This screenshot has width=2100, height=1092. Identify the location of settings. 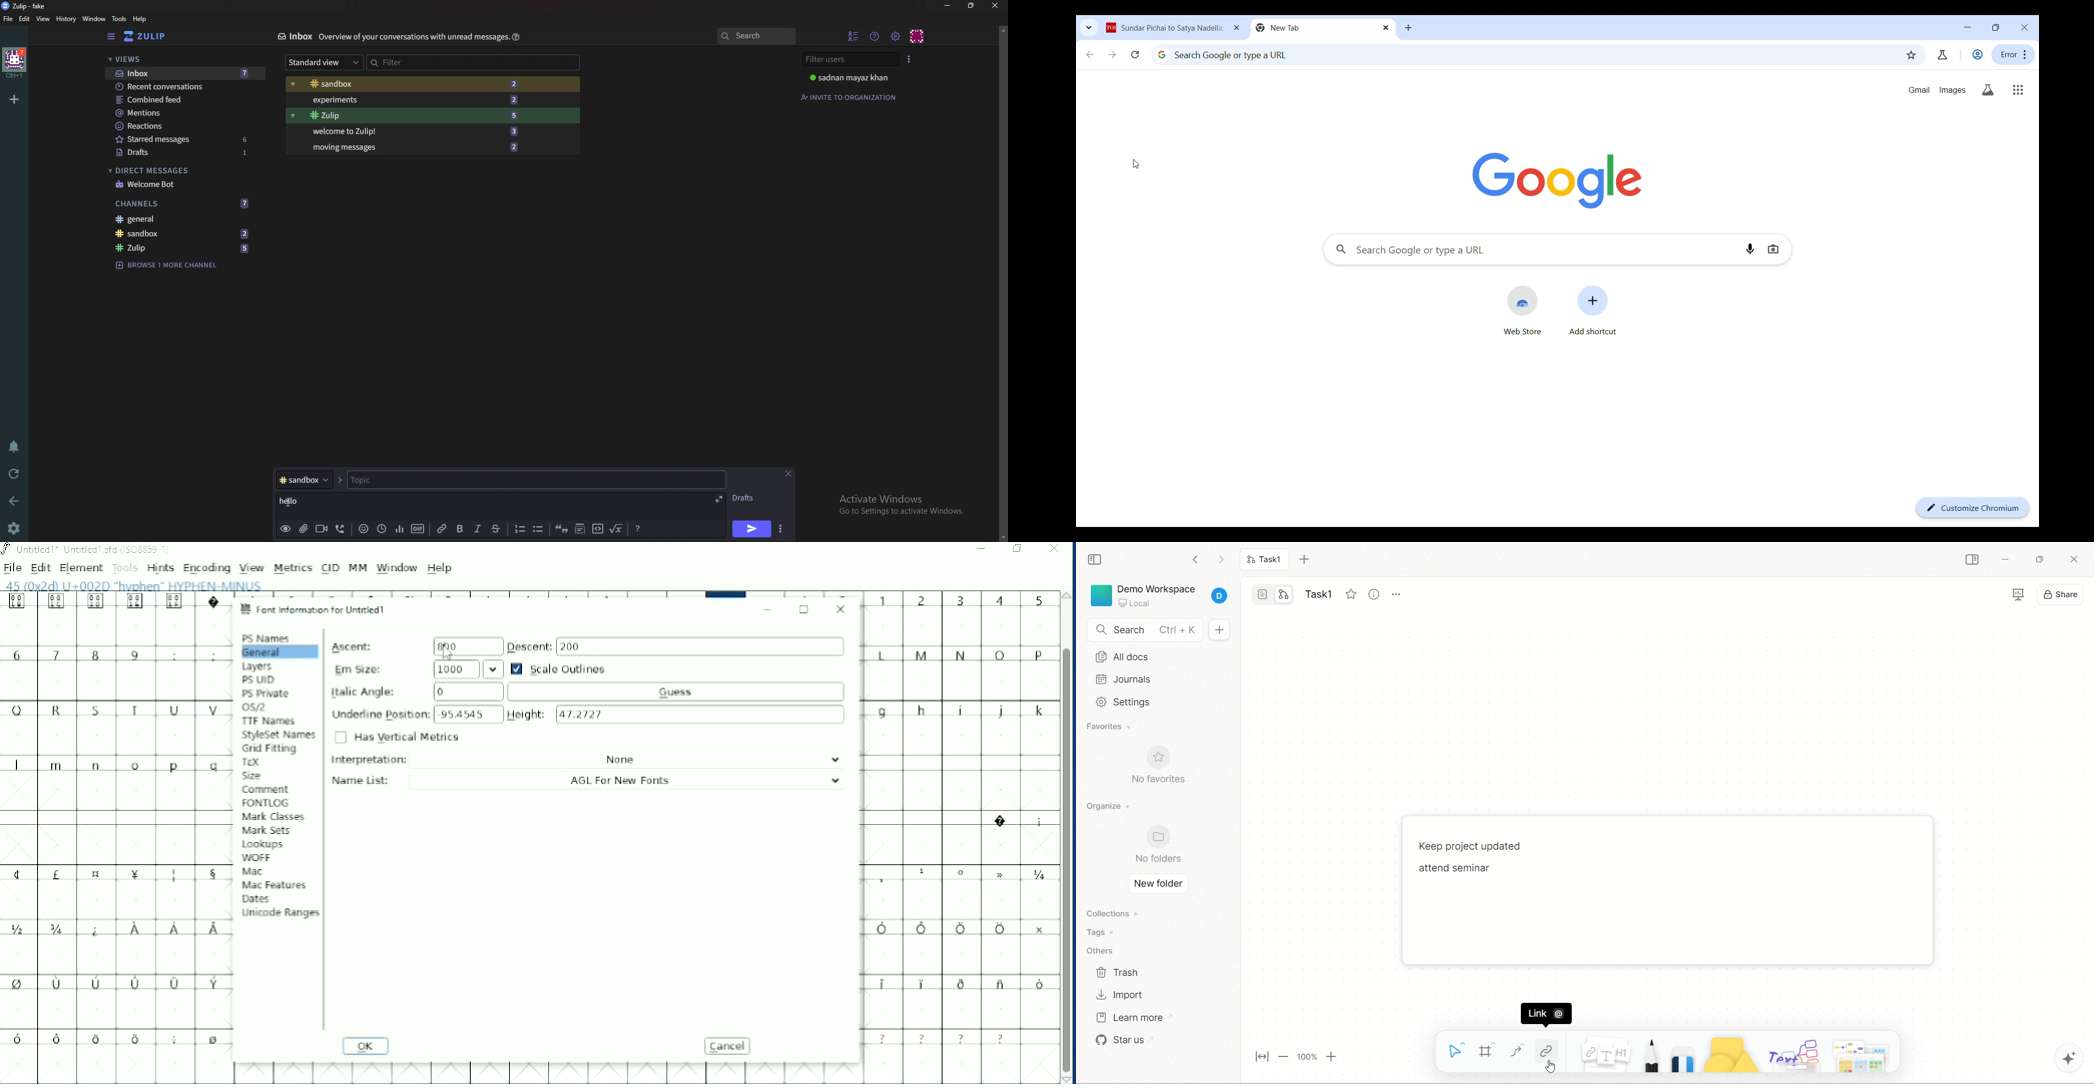
(1150, 701).